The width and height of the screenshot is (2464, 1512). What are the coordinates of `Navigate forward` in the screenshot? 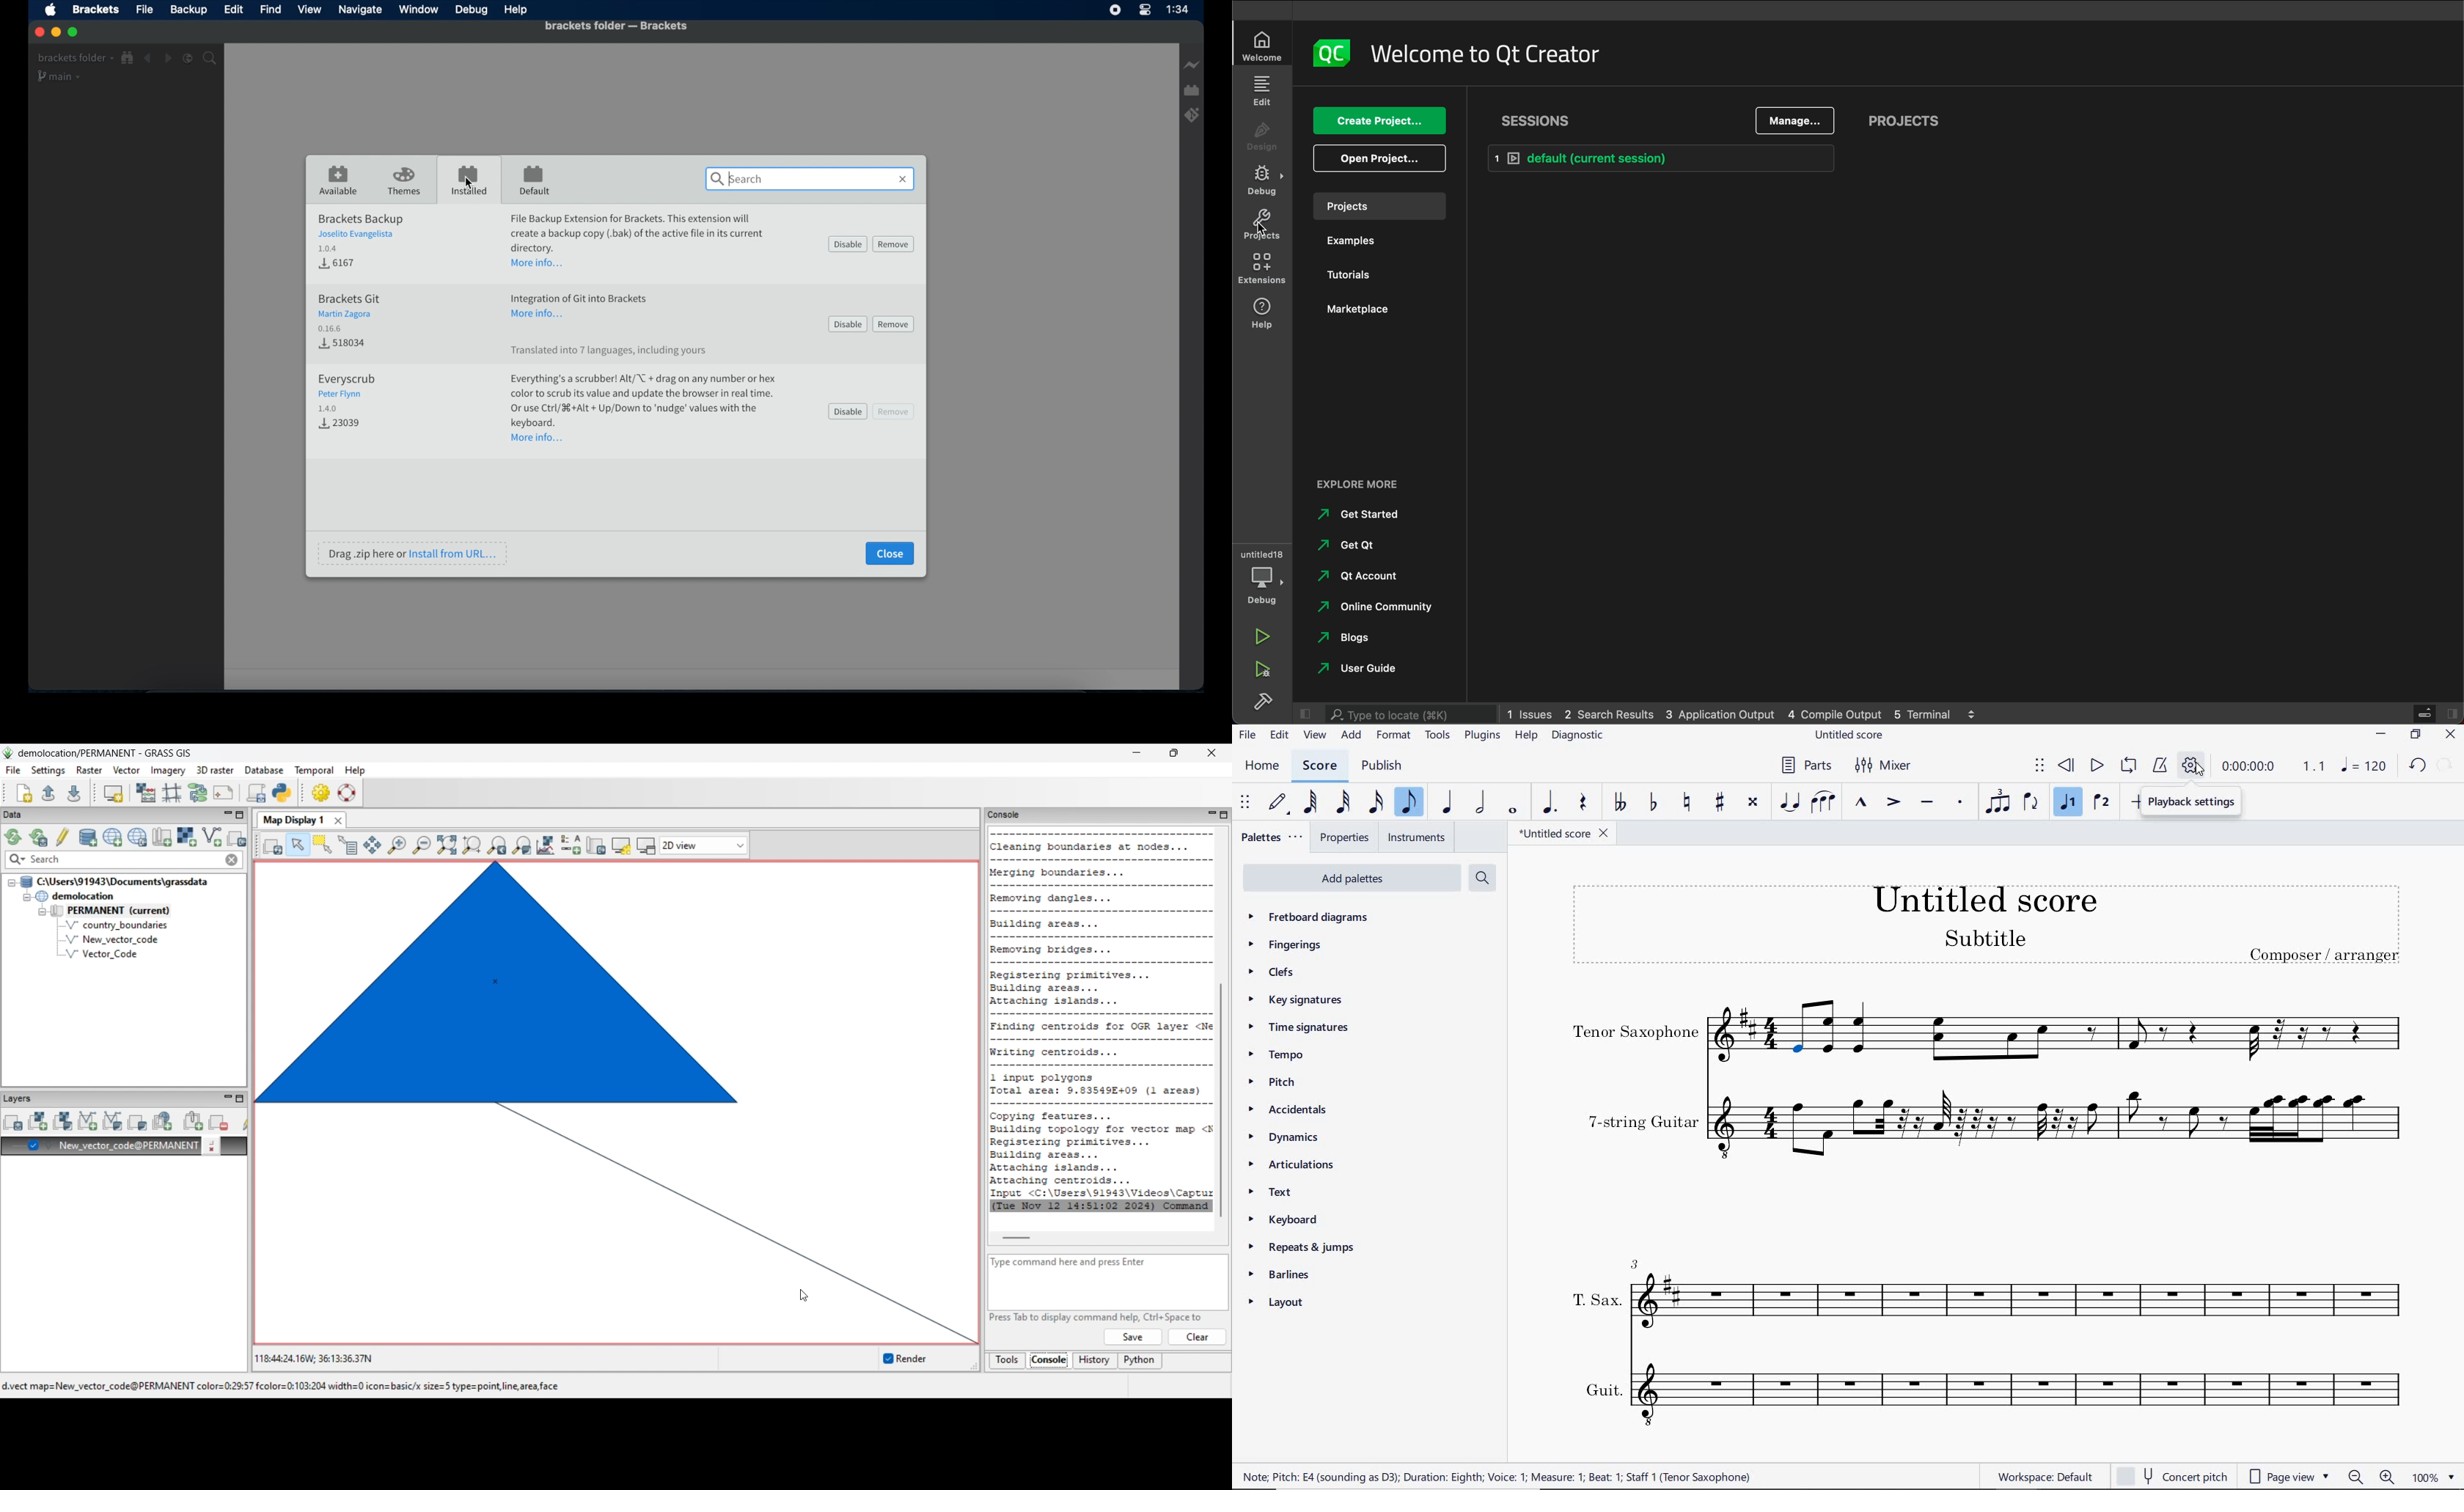 It's located at (167, 58).